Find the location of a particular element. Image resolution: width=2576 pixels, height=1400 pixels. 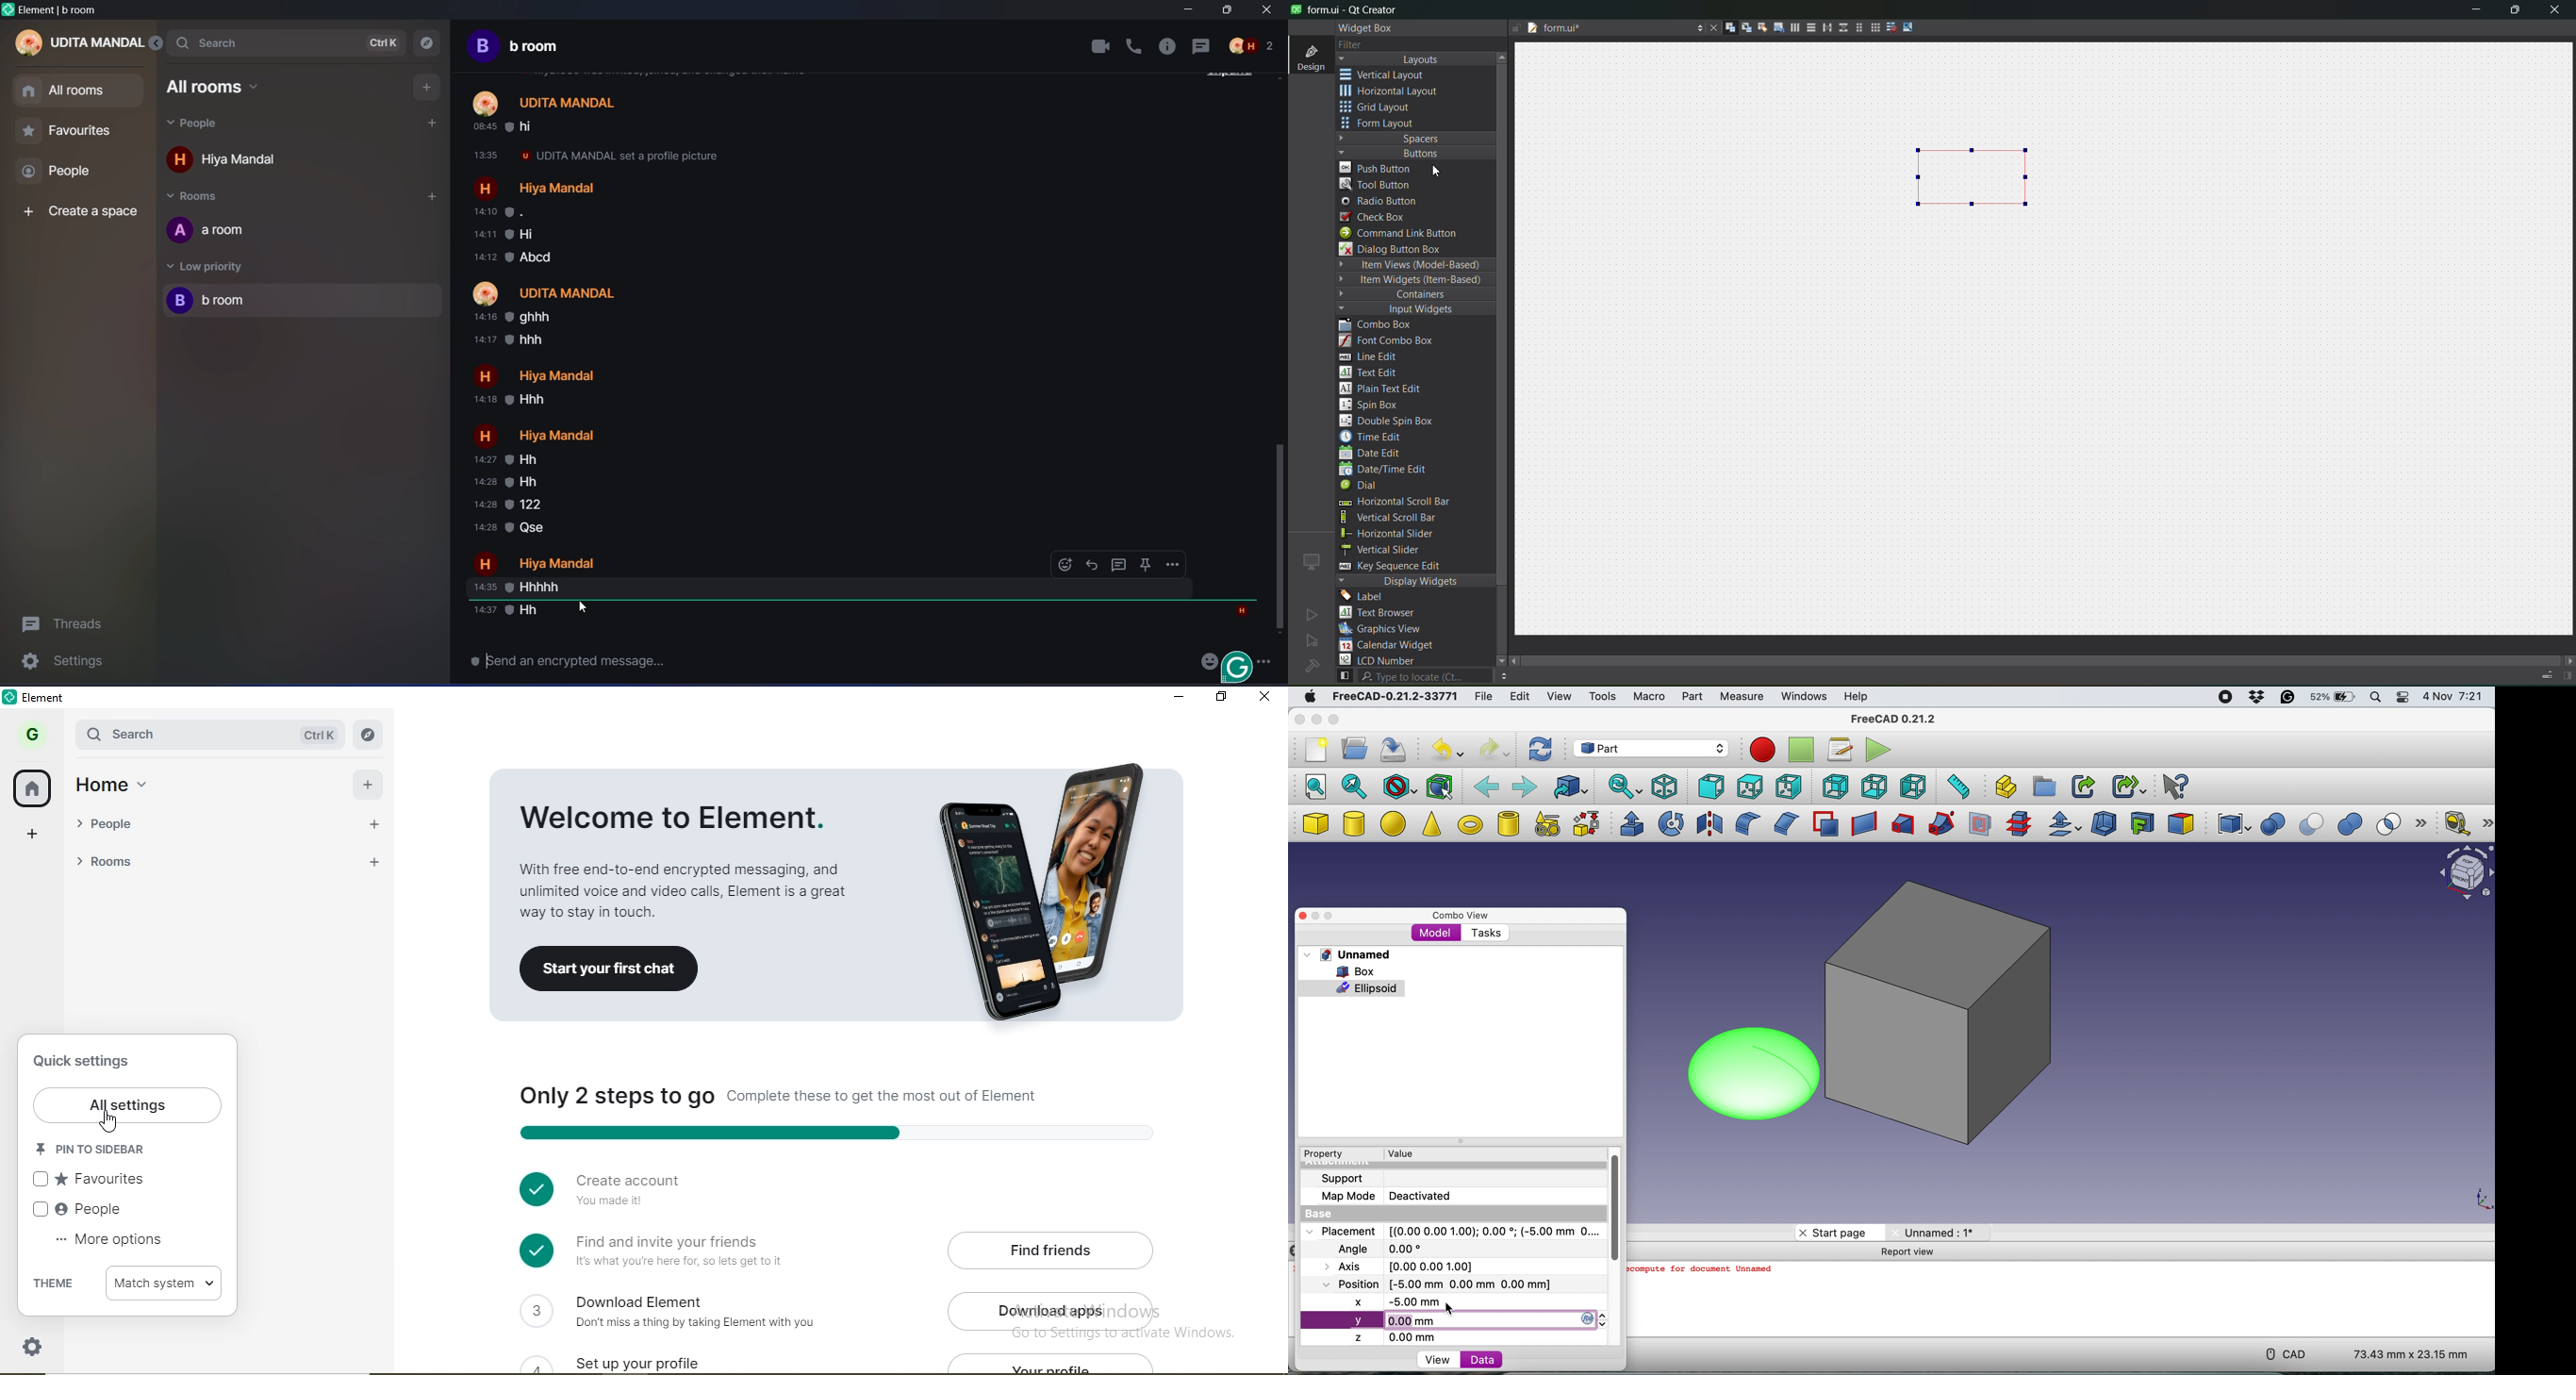

data is located at coordinates (1477, 1359).